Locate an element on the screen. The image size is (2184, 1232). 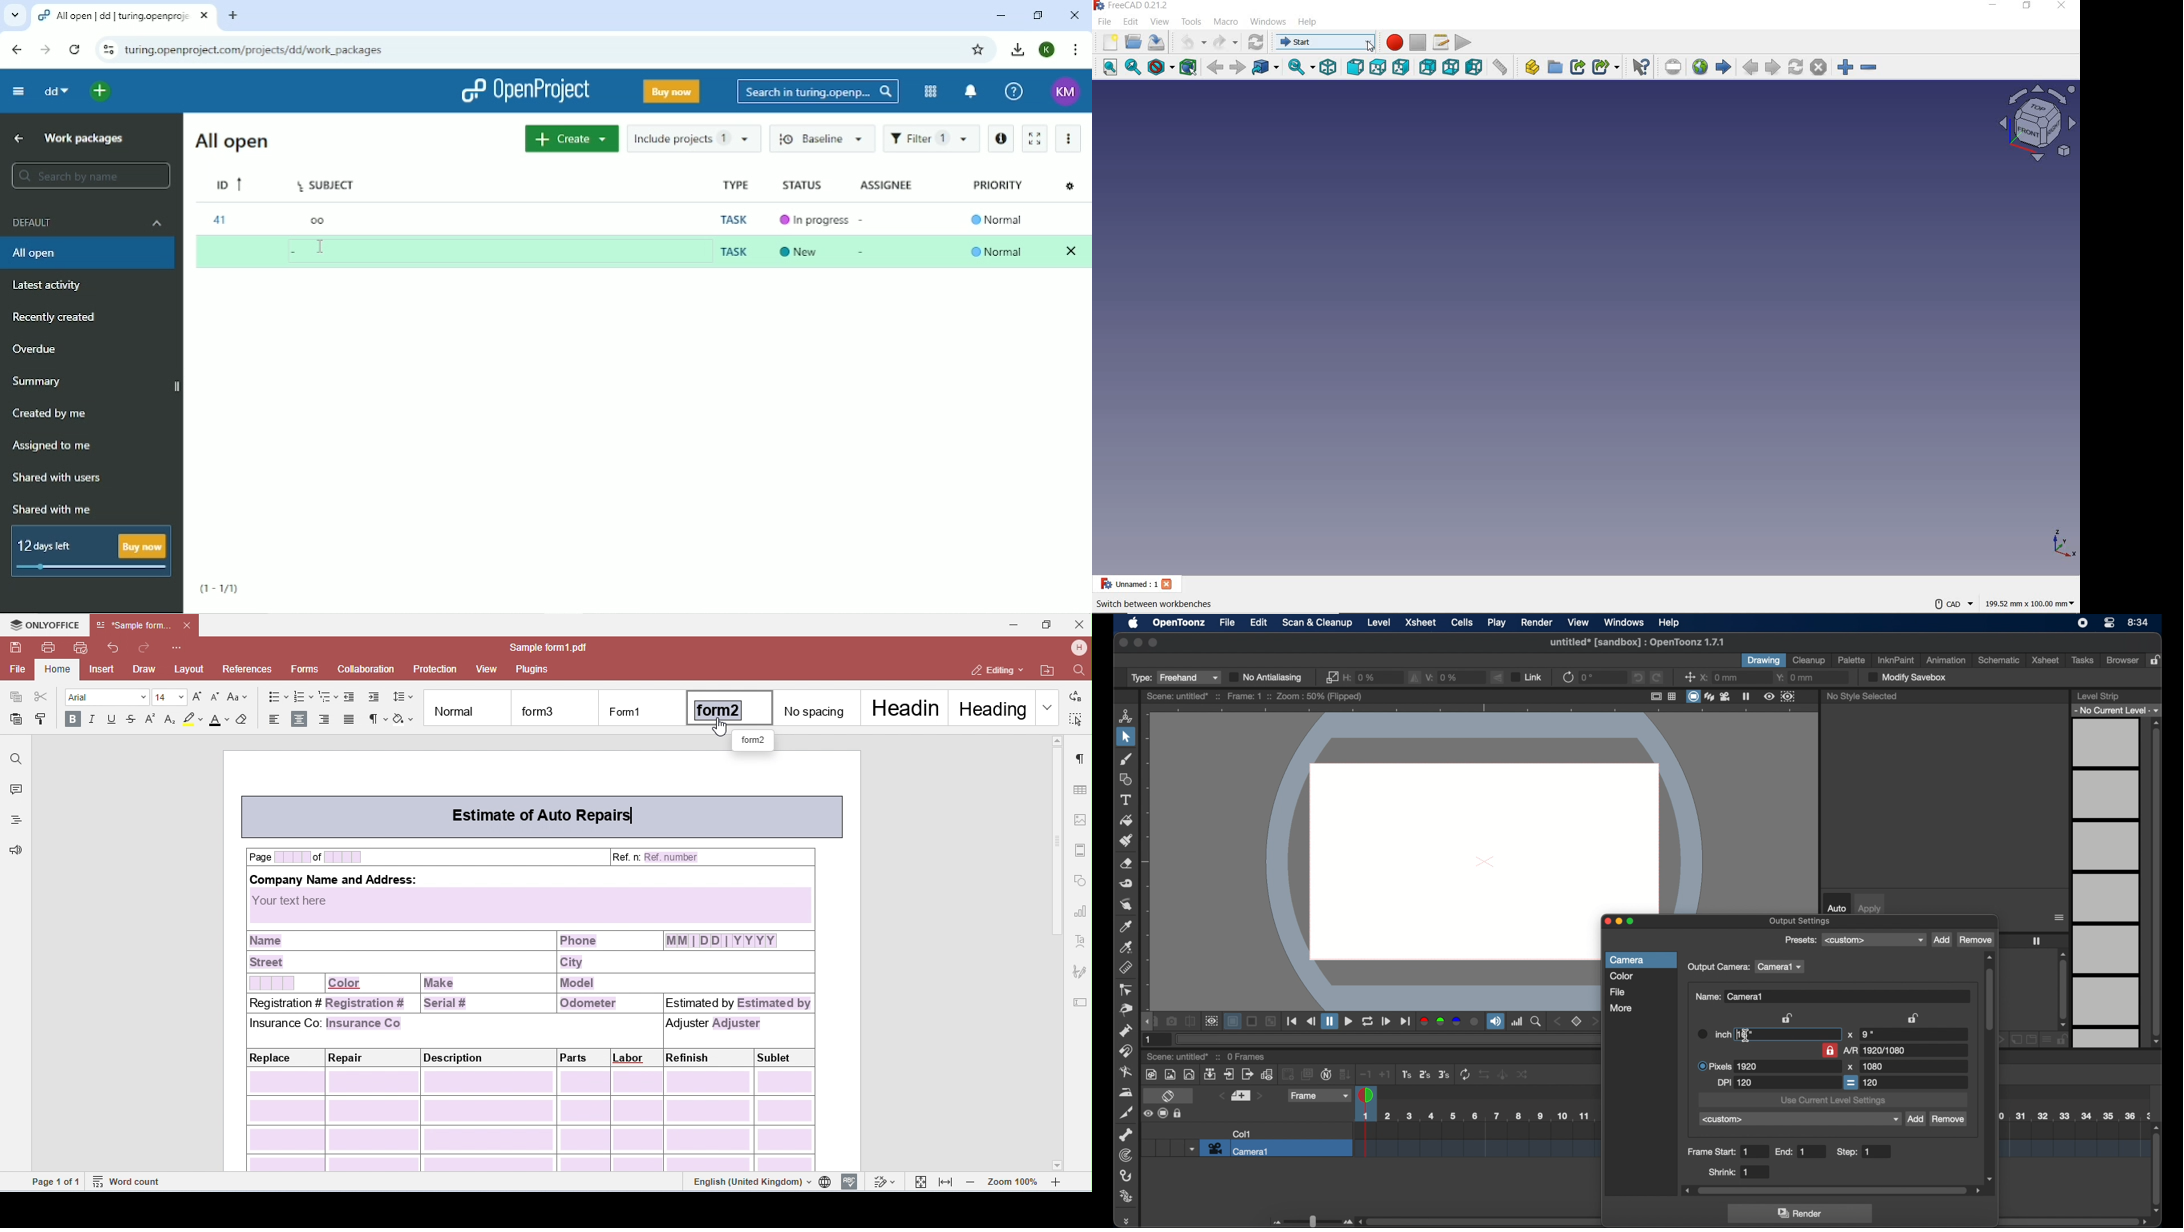
CREATE GROUP is located at coordinates (1555, 66).